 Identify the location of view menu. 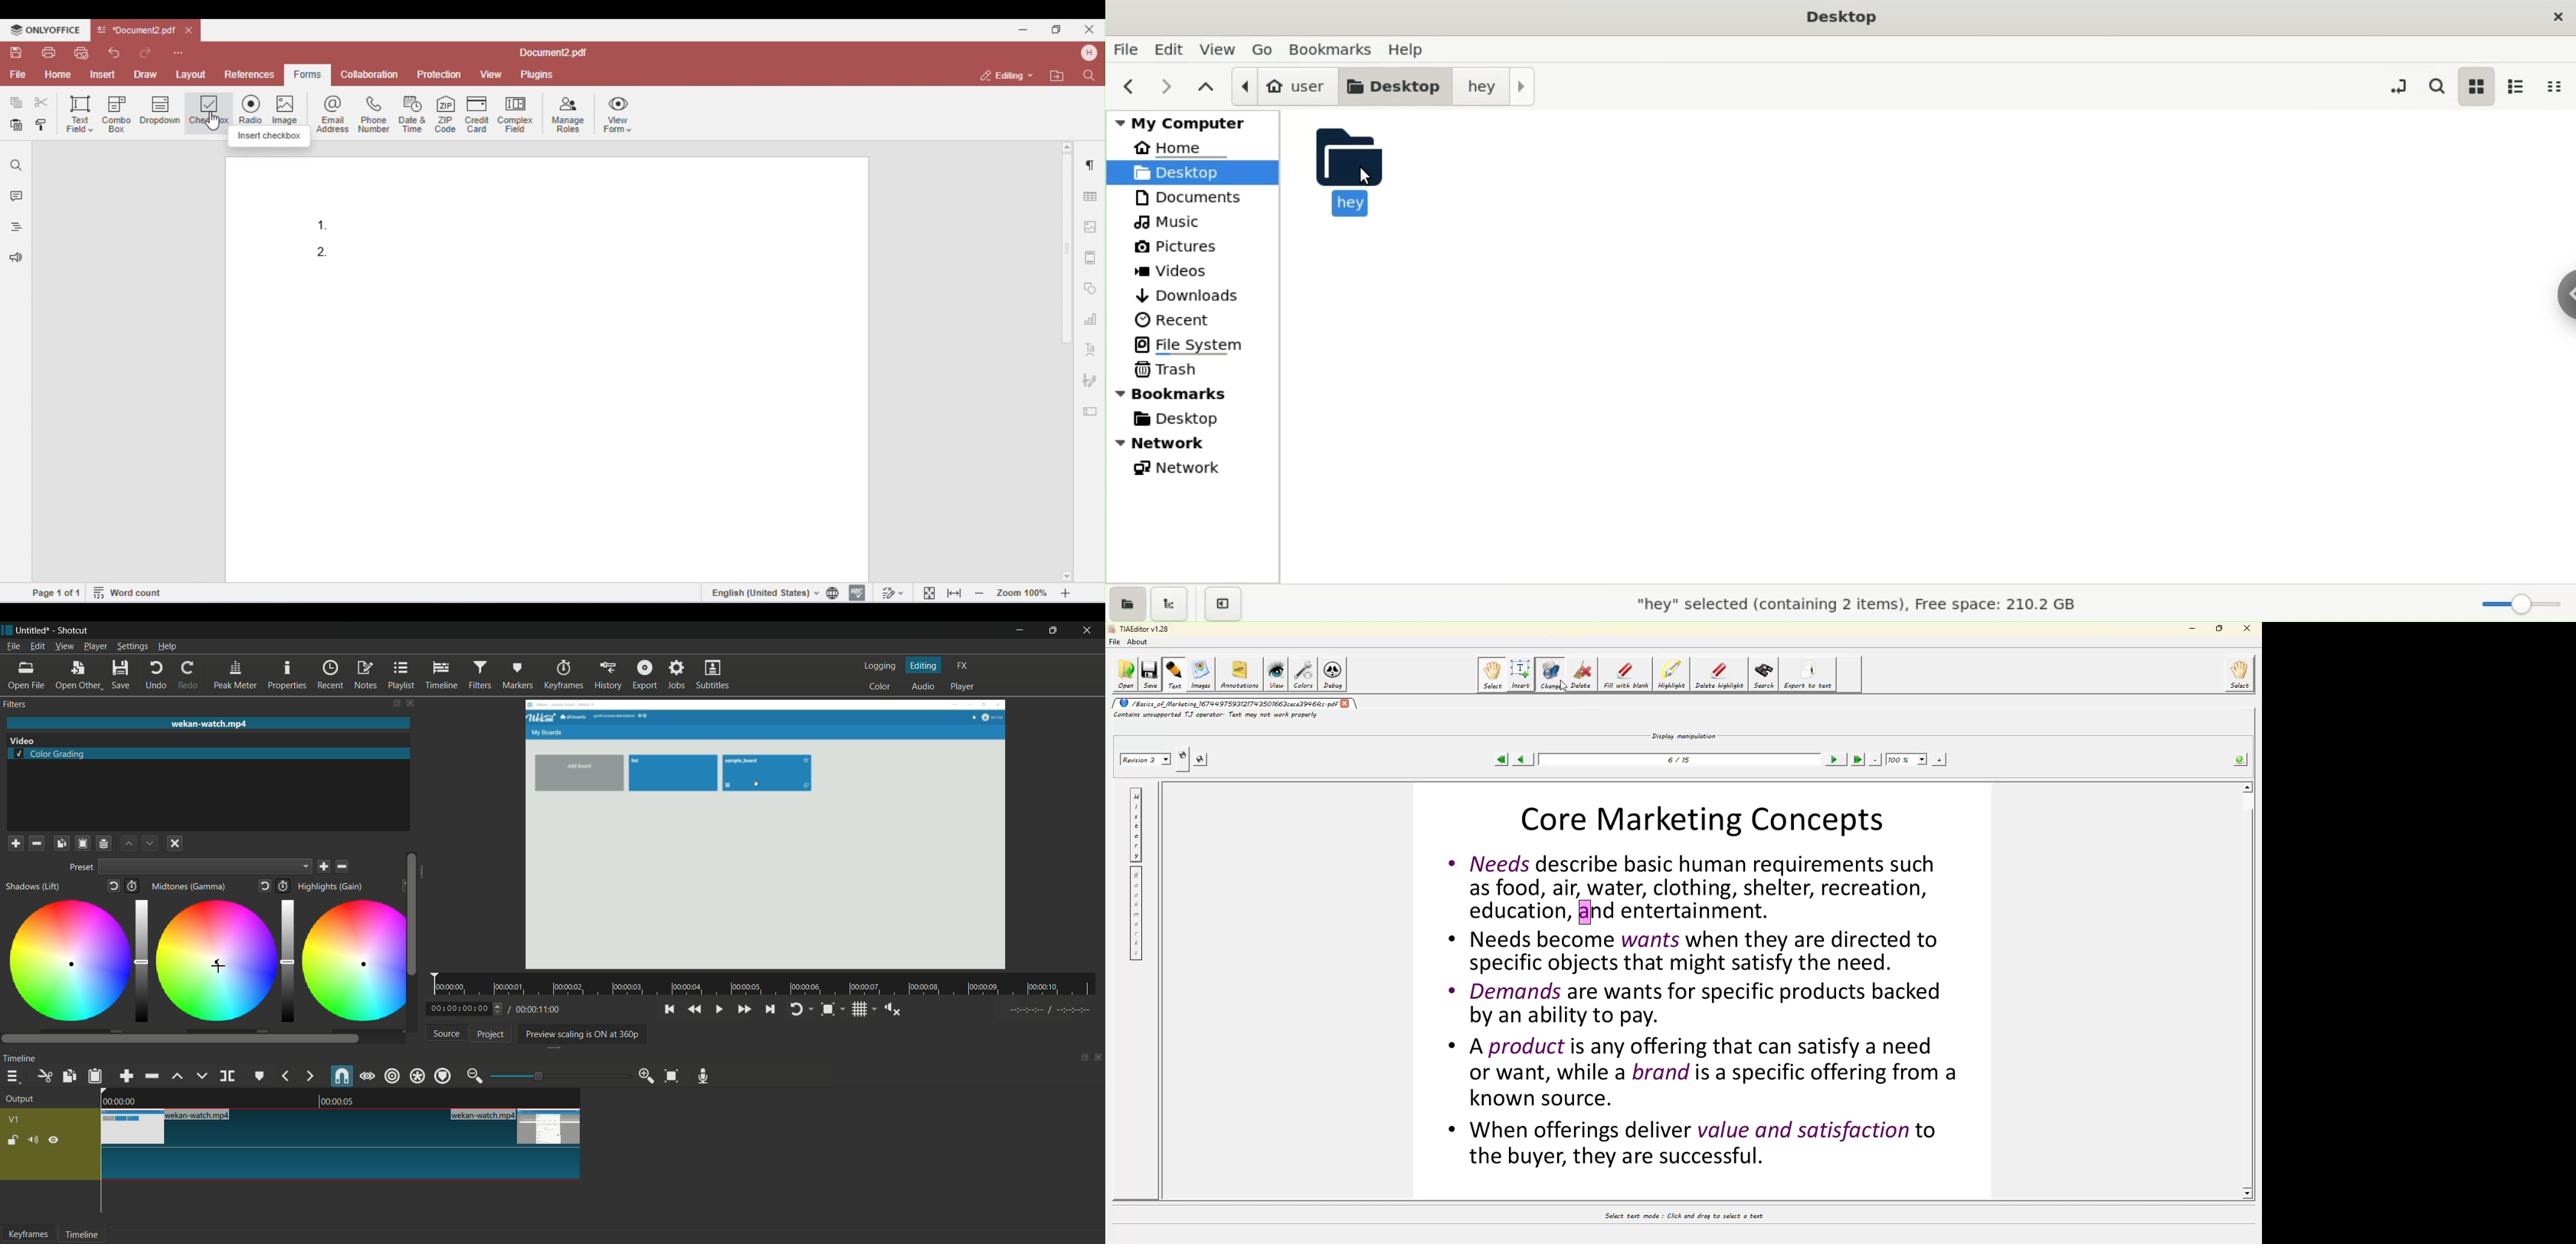
(65, 647).